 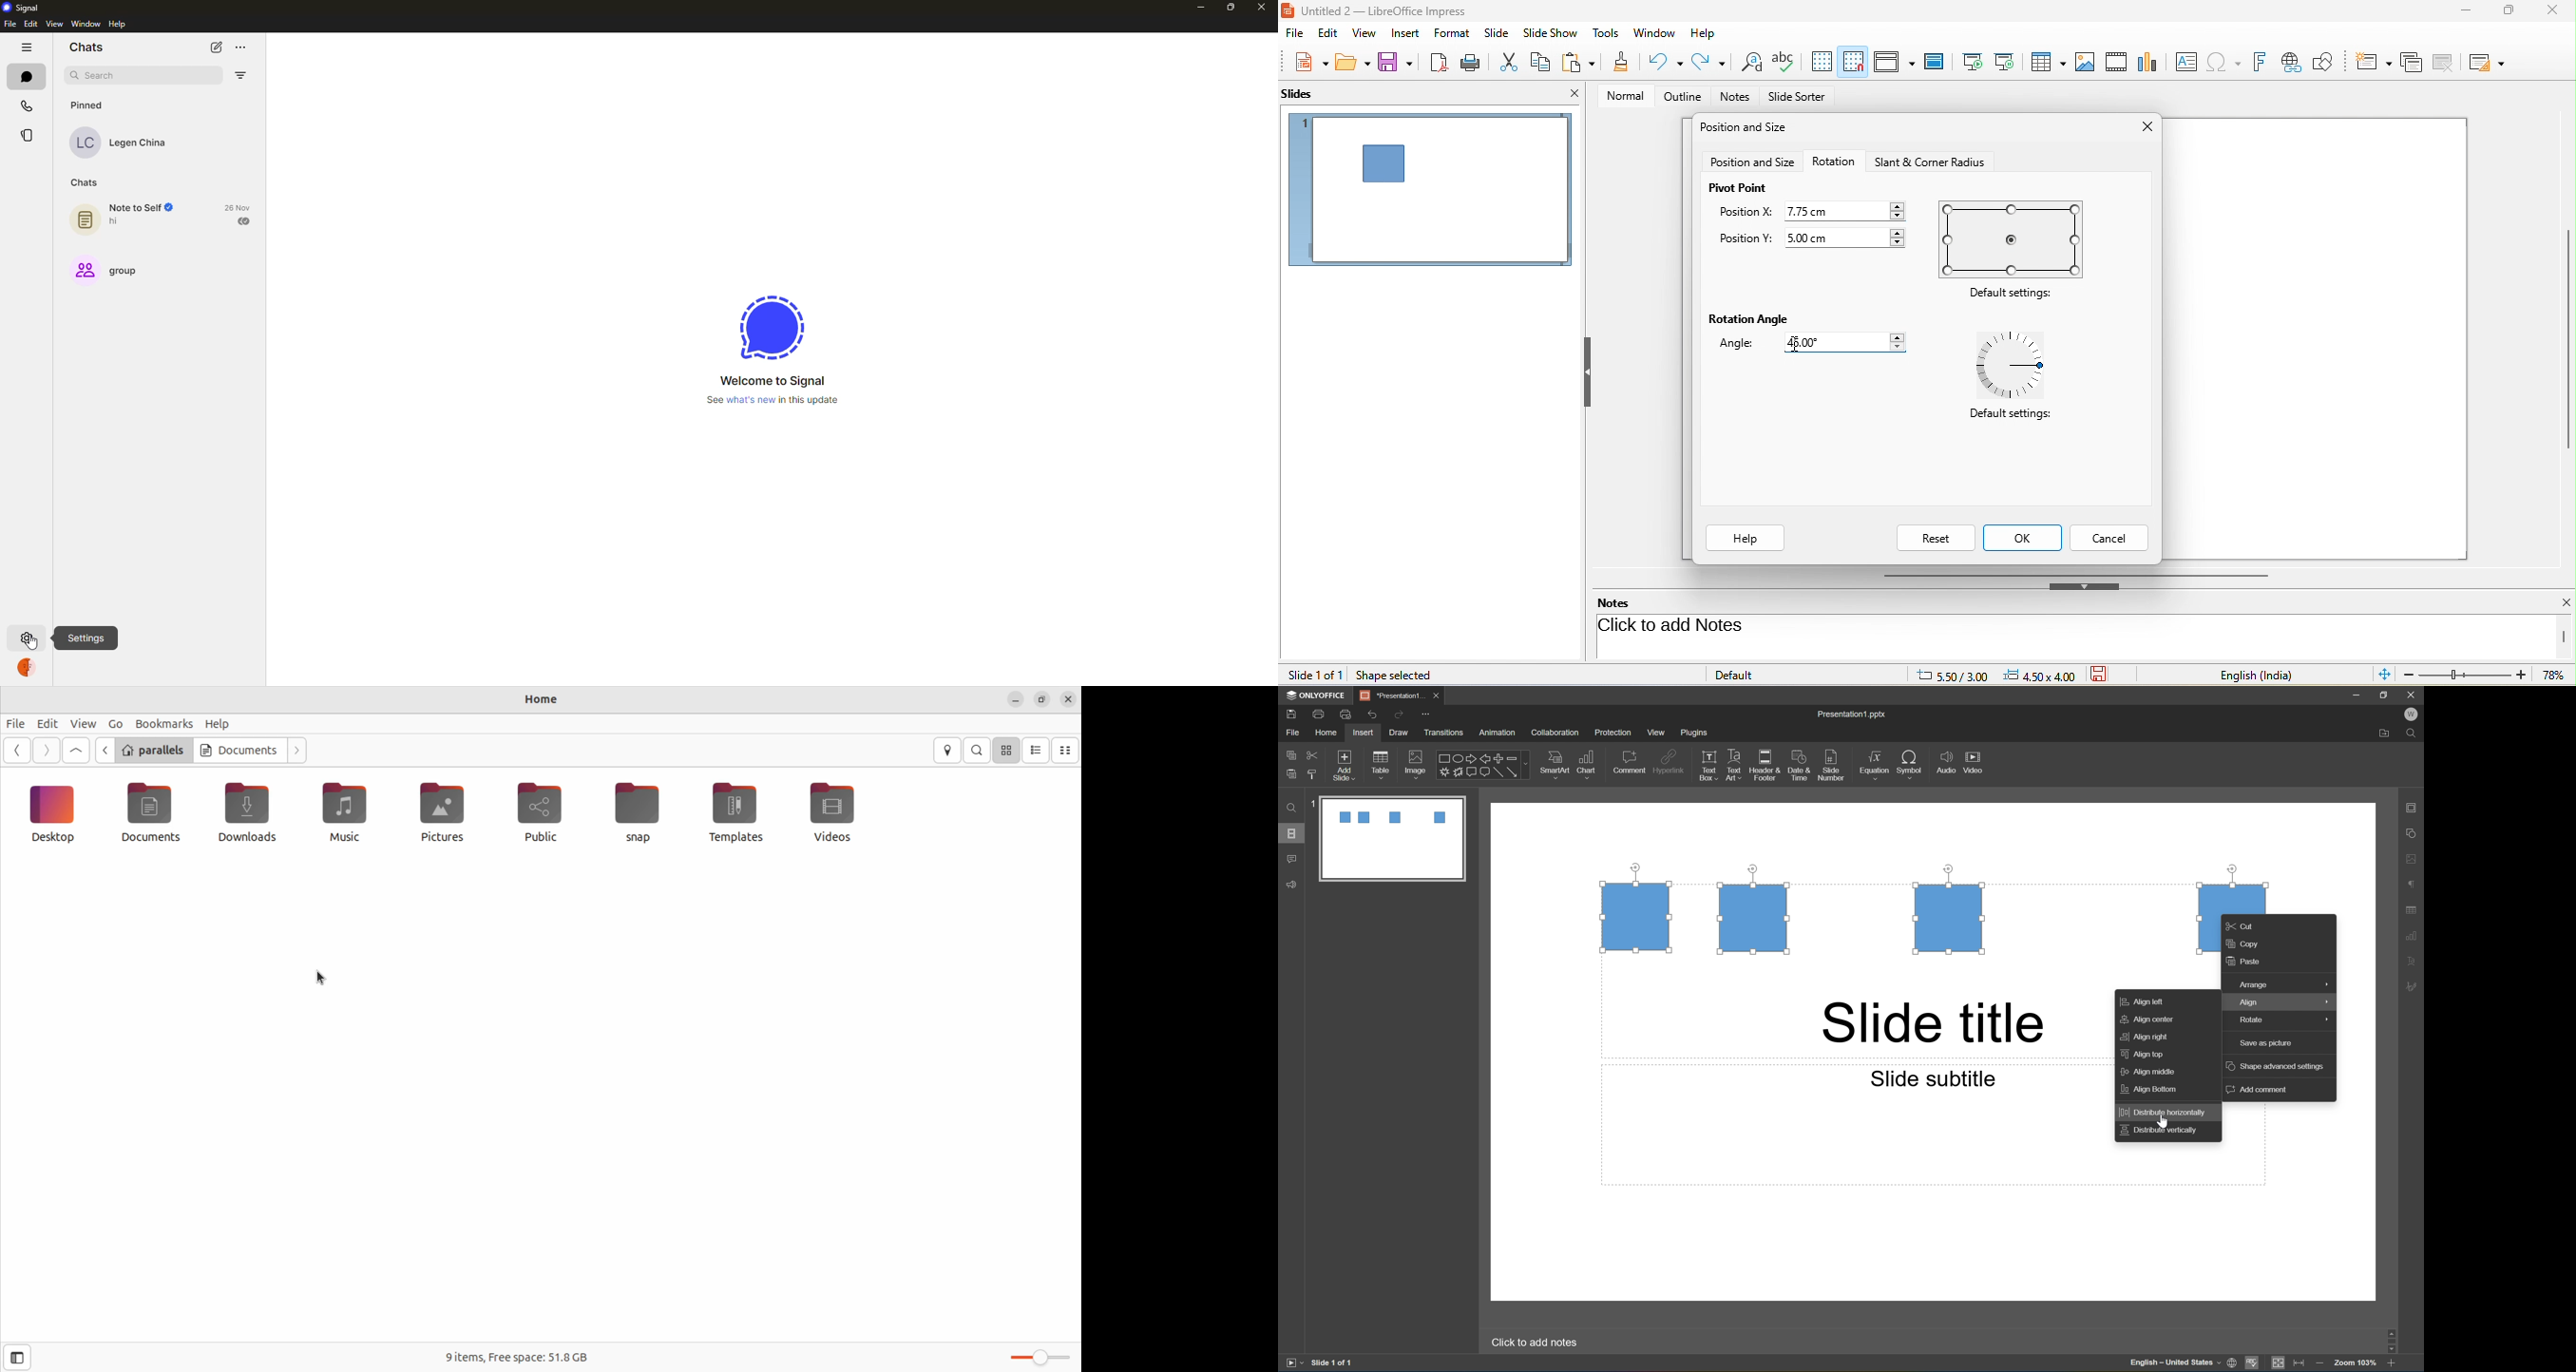 What do you see at coordinates (1747, 129) in the screenshot?
I see `position and size` at bounding box center [1747, 129].